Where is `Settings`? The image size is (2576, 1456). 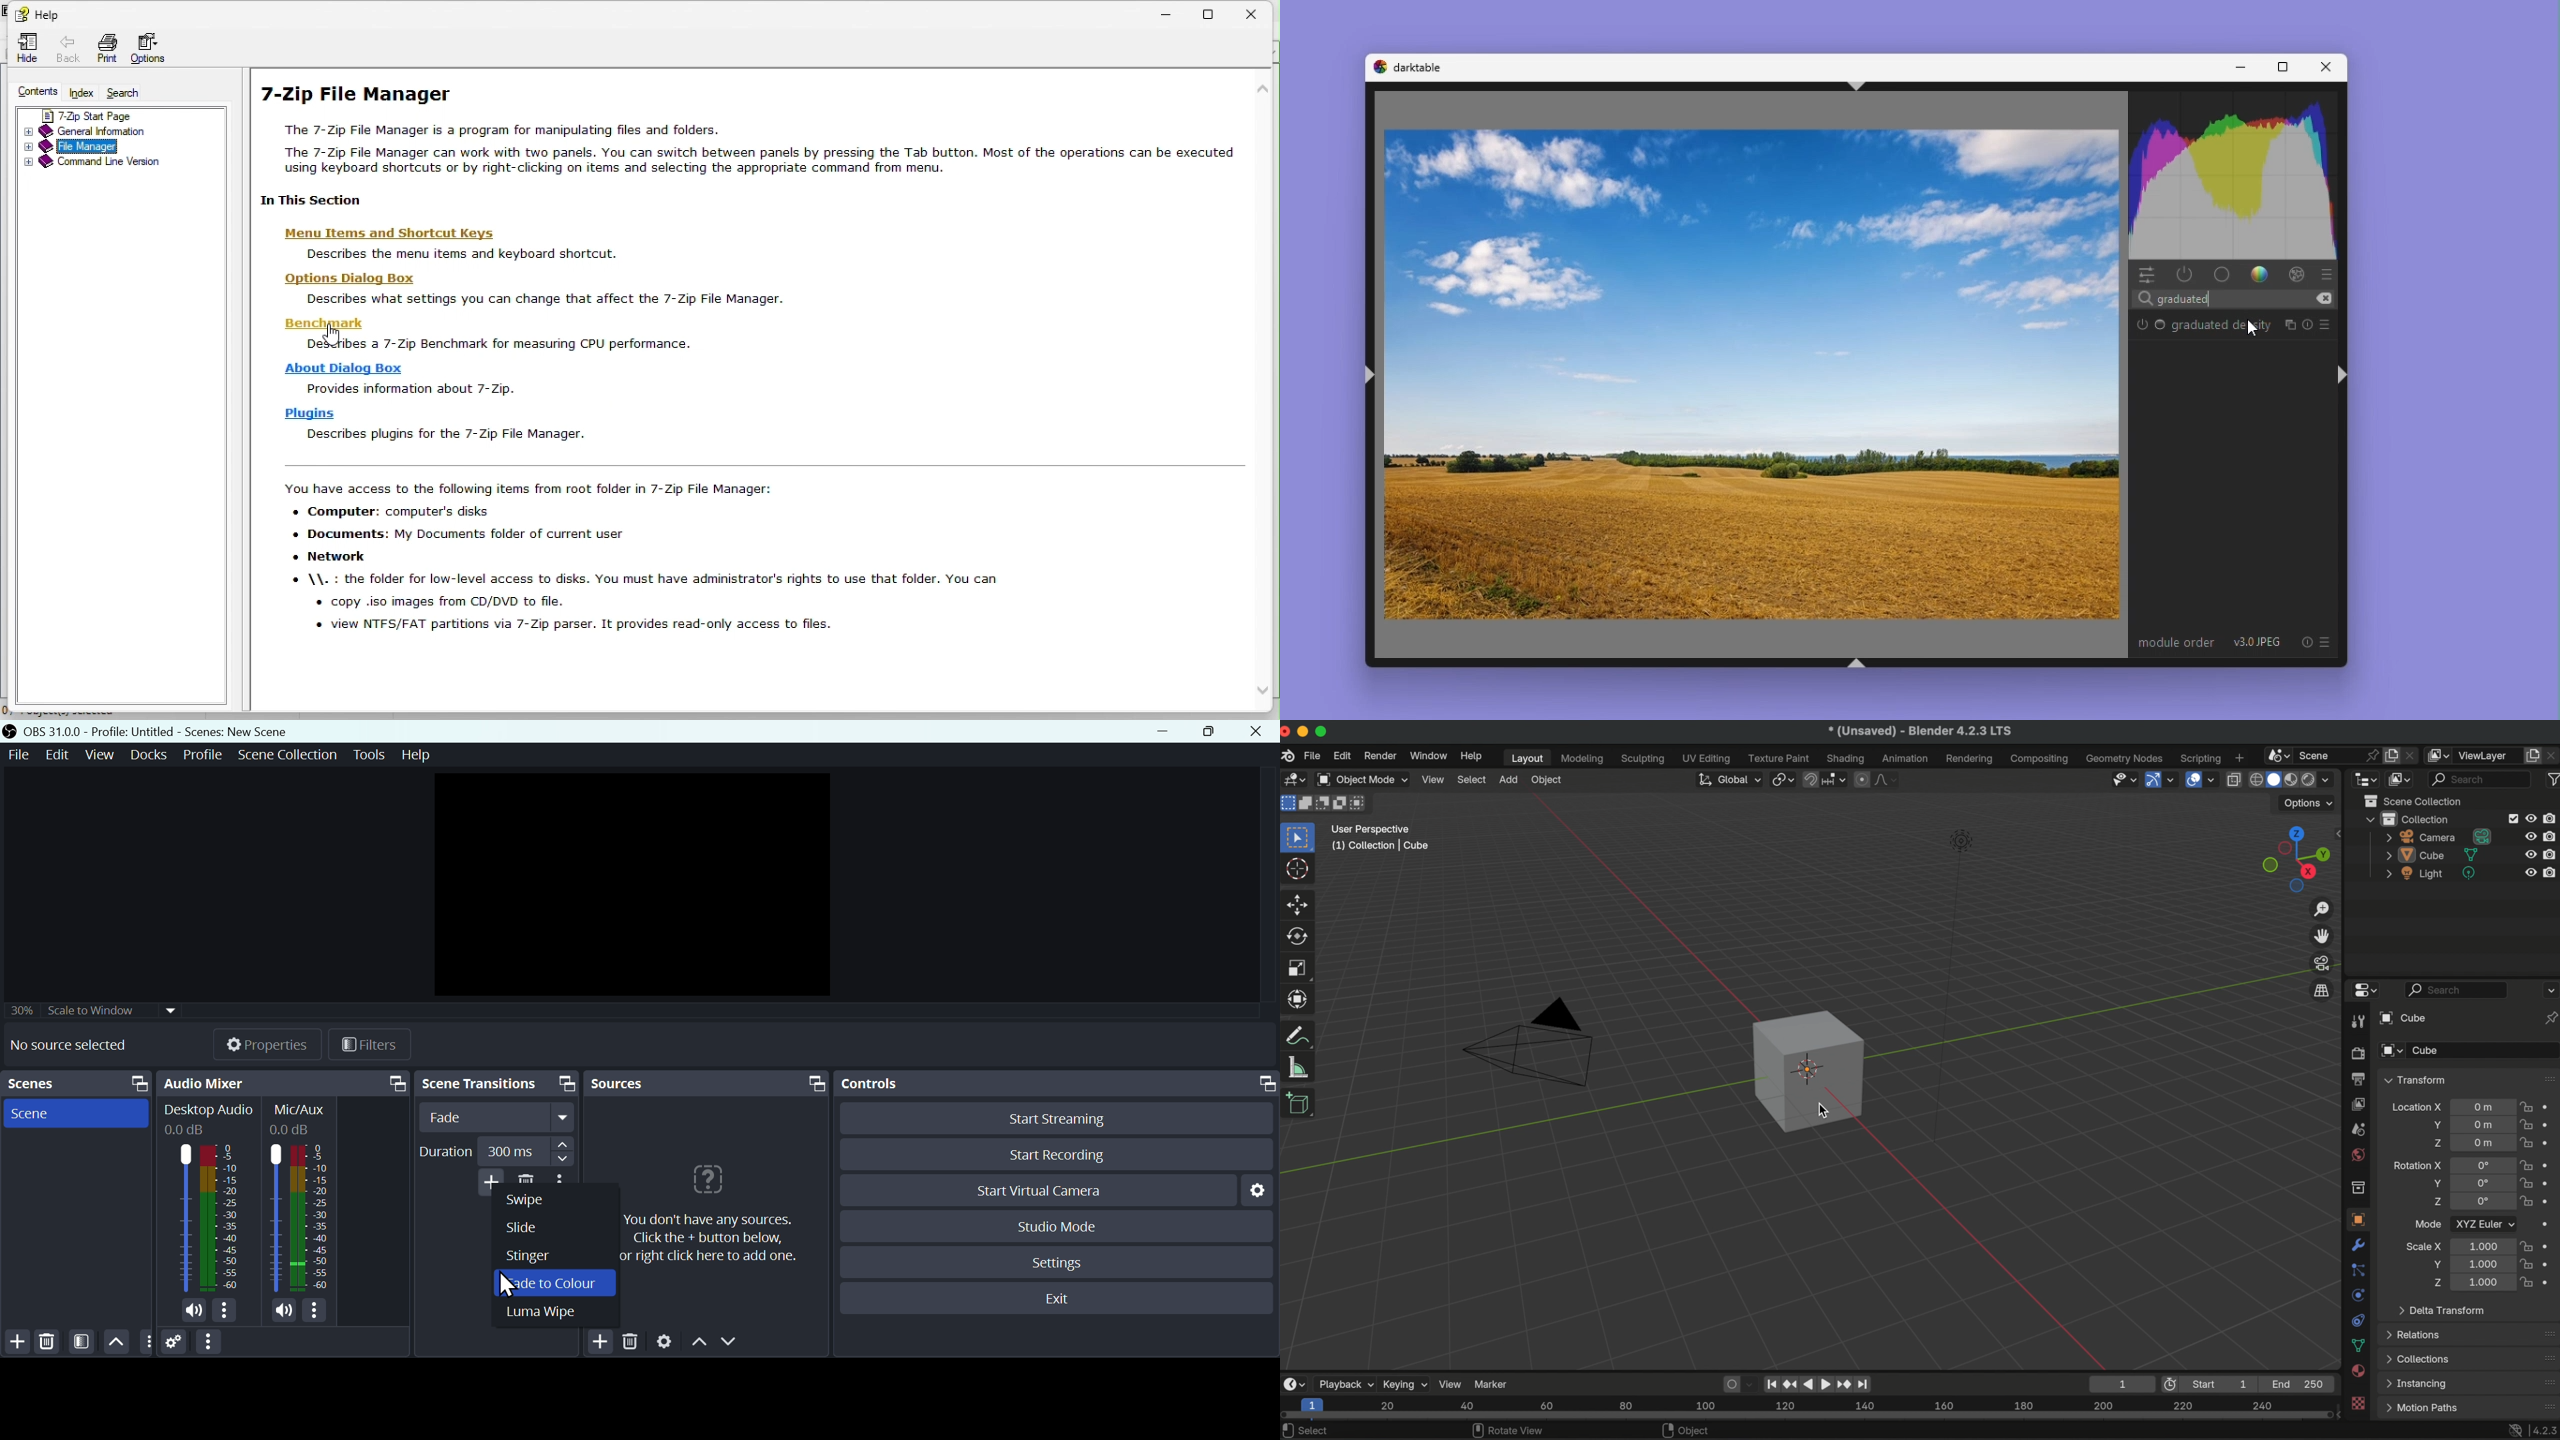 Settings is located at coordinates (1062, 1261).